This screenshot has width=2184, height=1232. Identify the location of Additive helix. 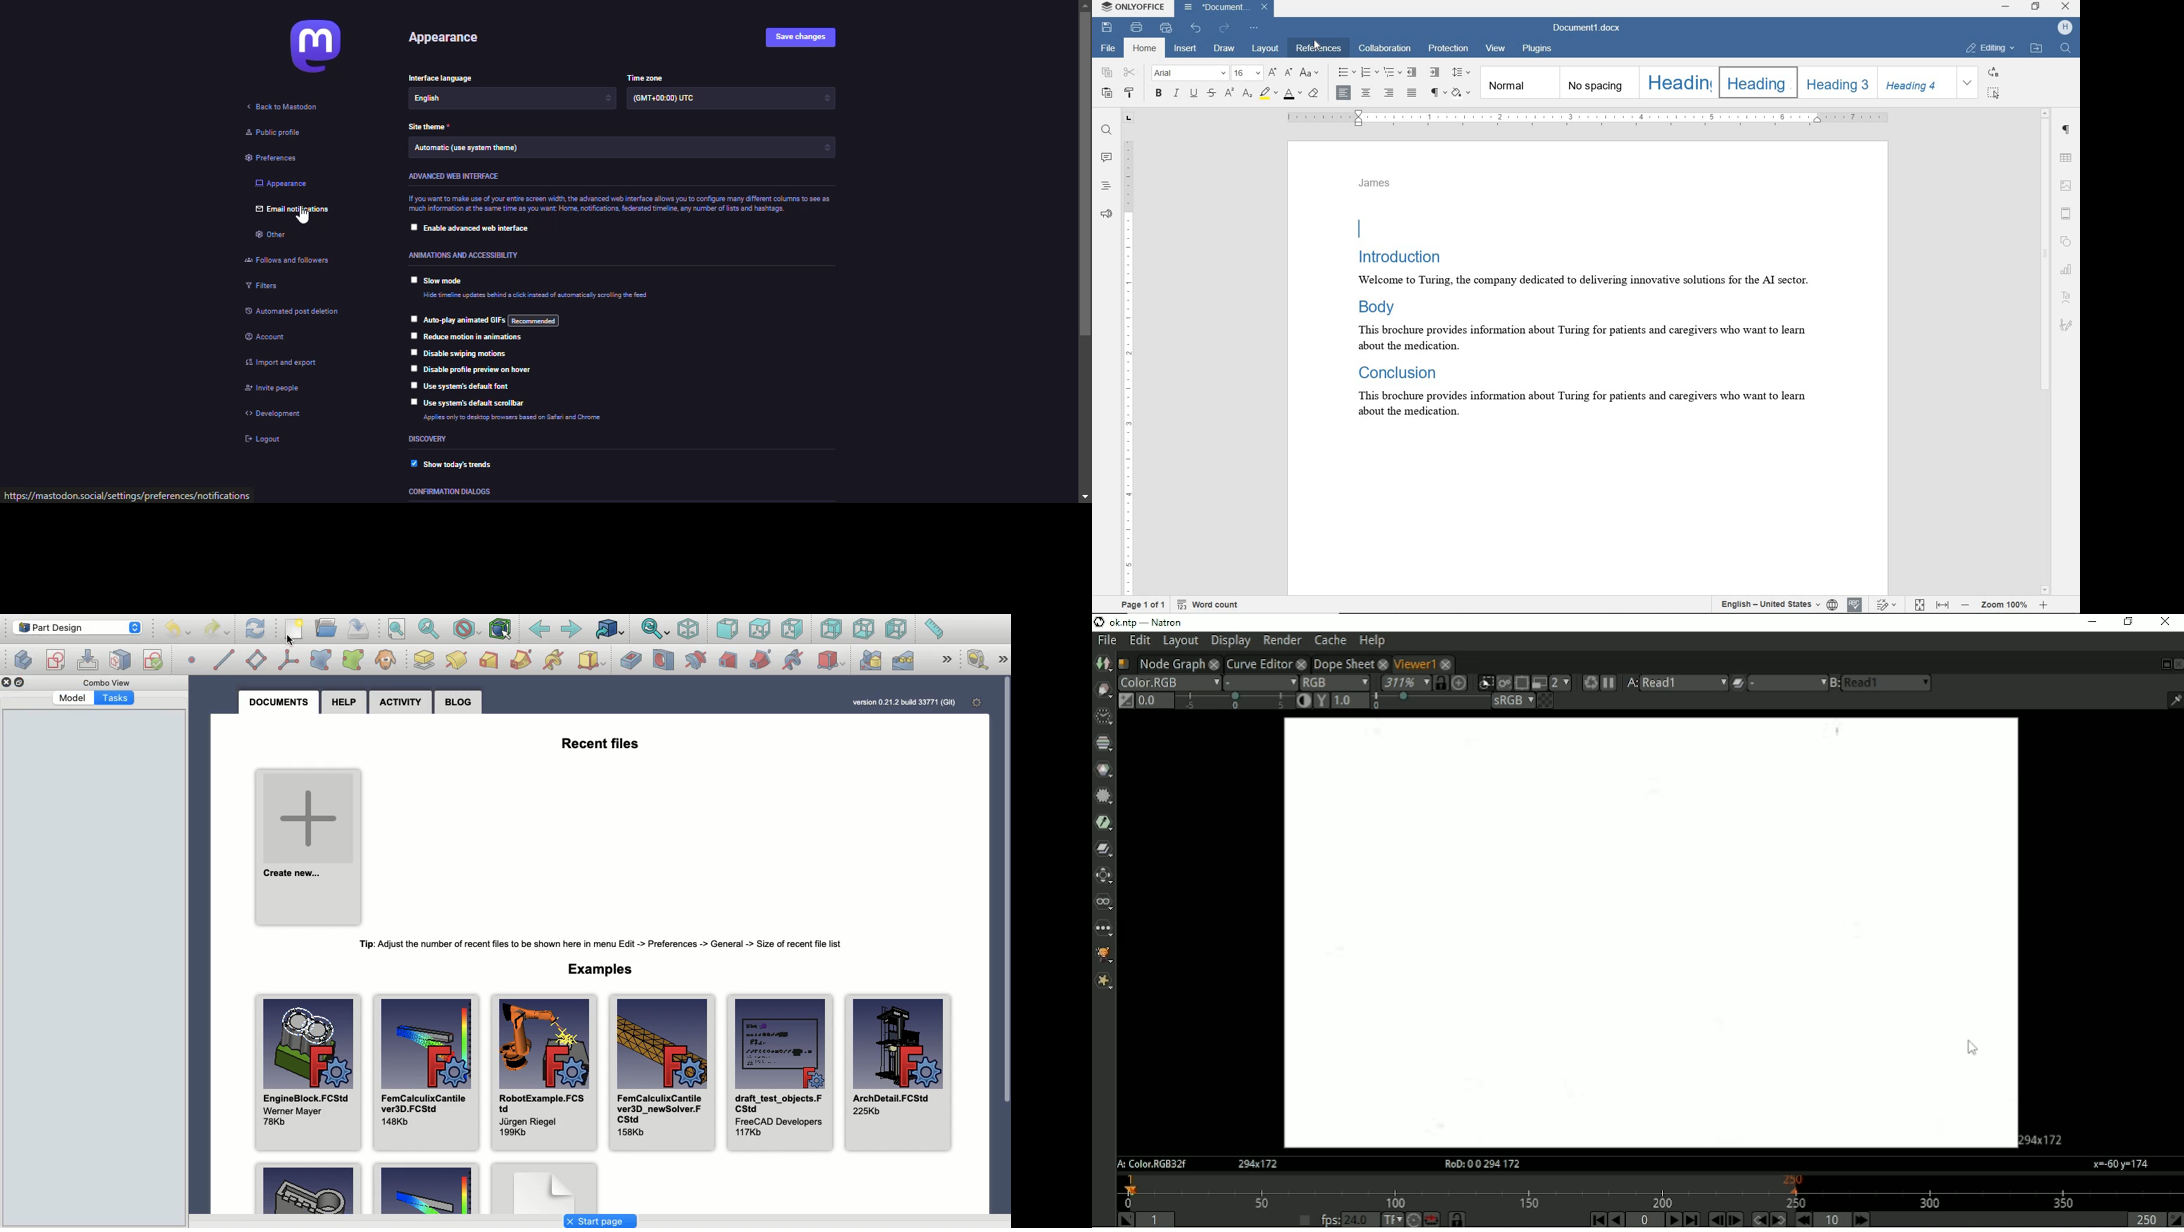
(553, 661).